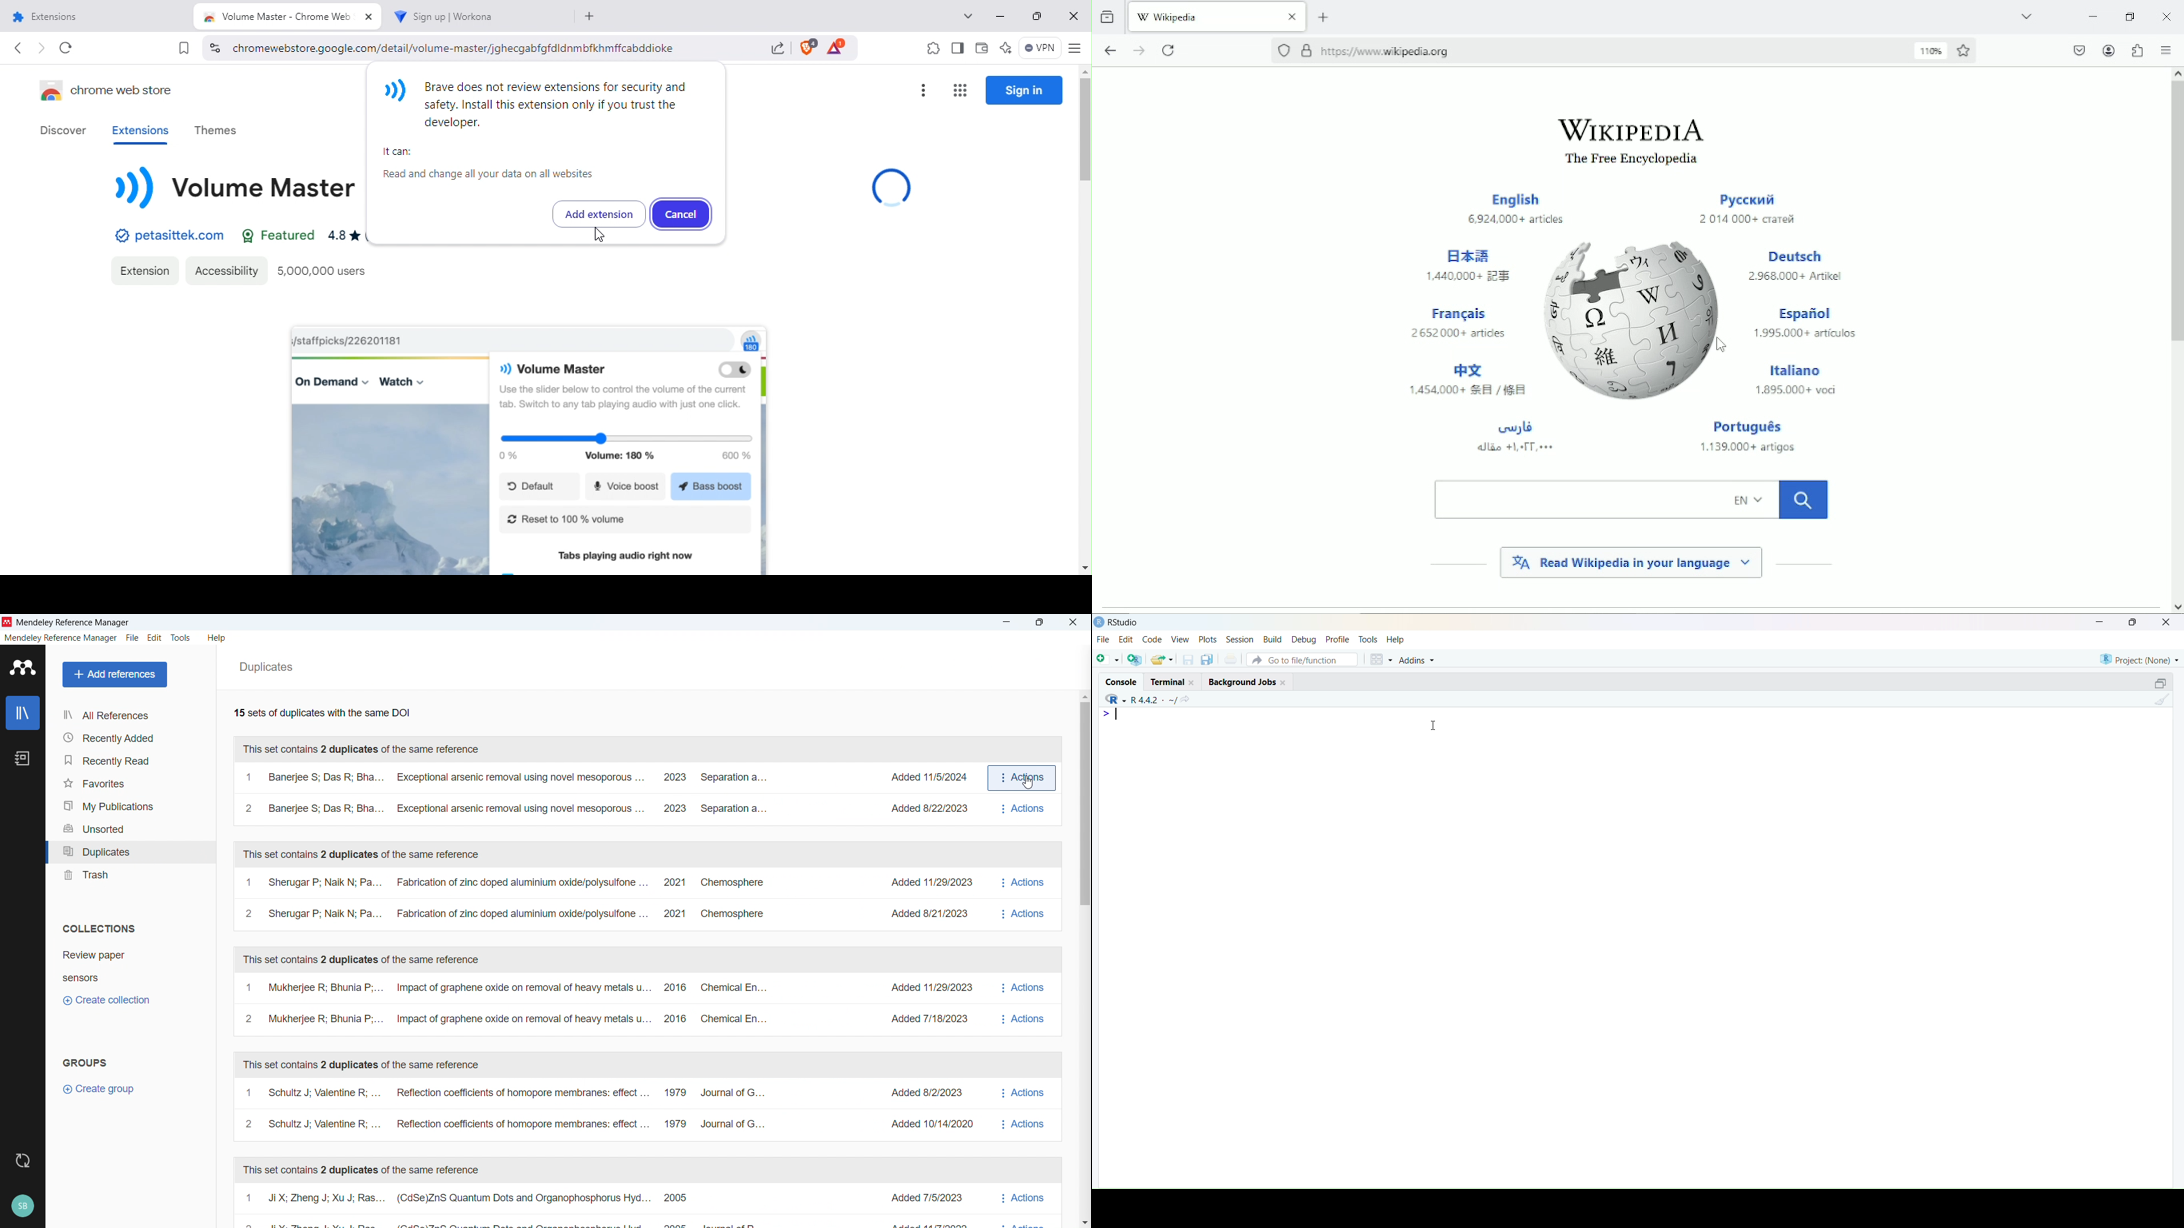 The height and width of the screenshot is (1232, 2184). Describe the element at coordinates (476, 1199) in the screenshot. I see `1 JiX; Zheng J; Xu J; Ras... (CdSe)ZnS Quantum Dots and Organophosphorus Hyd... 2005` at that location.